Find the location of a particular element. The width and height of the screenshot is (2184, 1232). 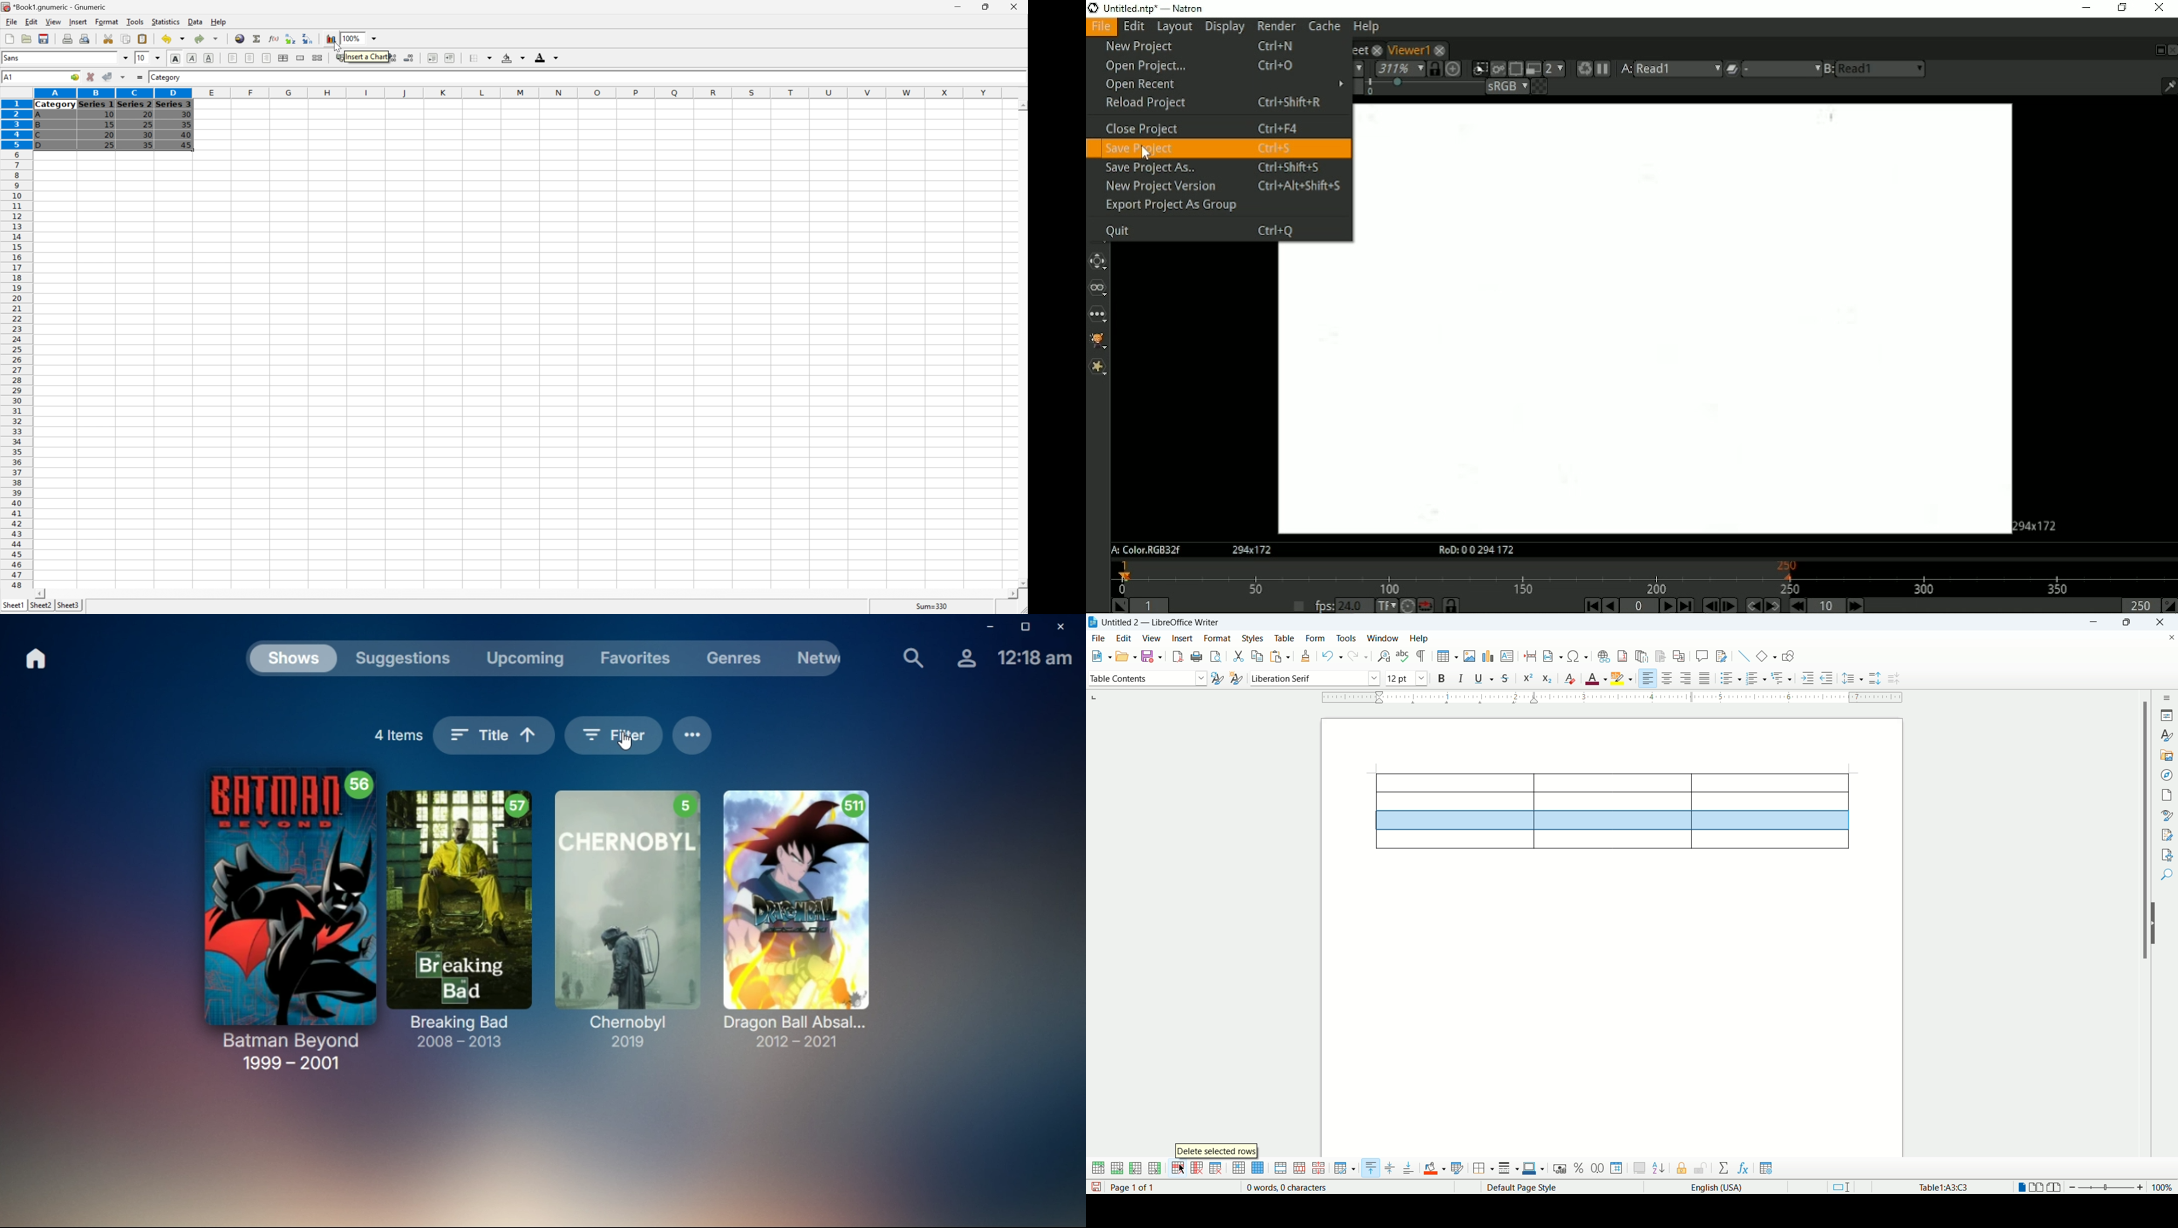

insert is located at coordinates (1182, 639).